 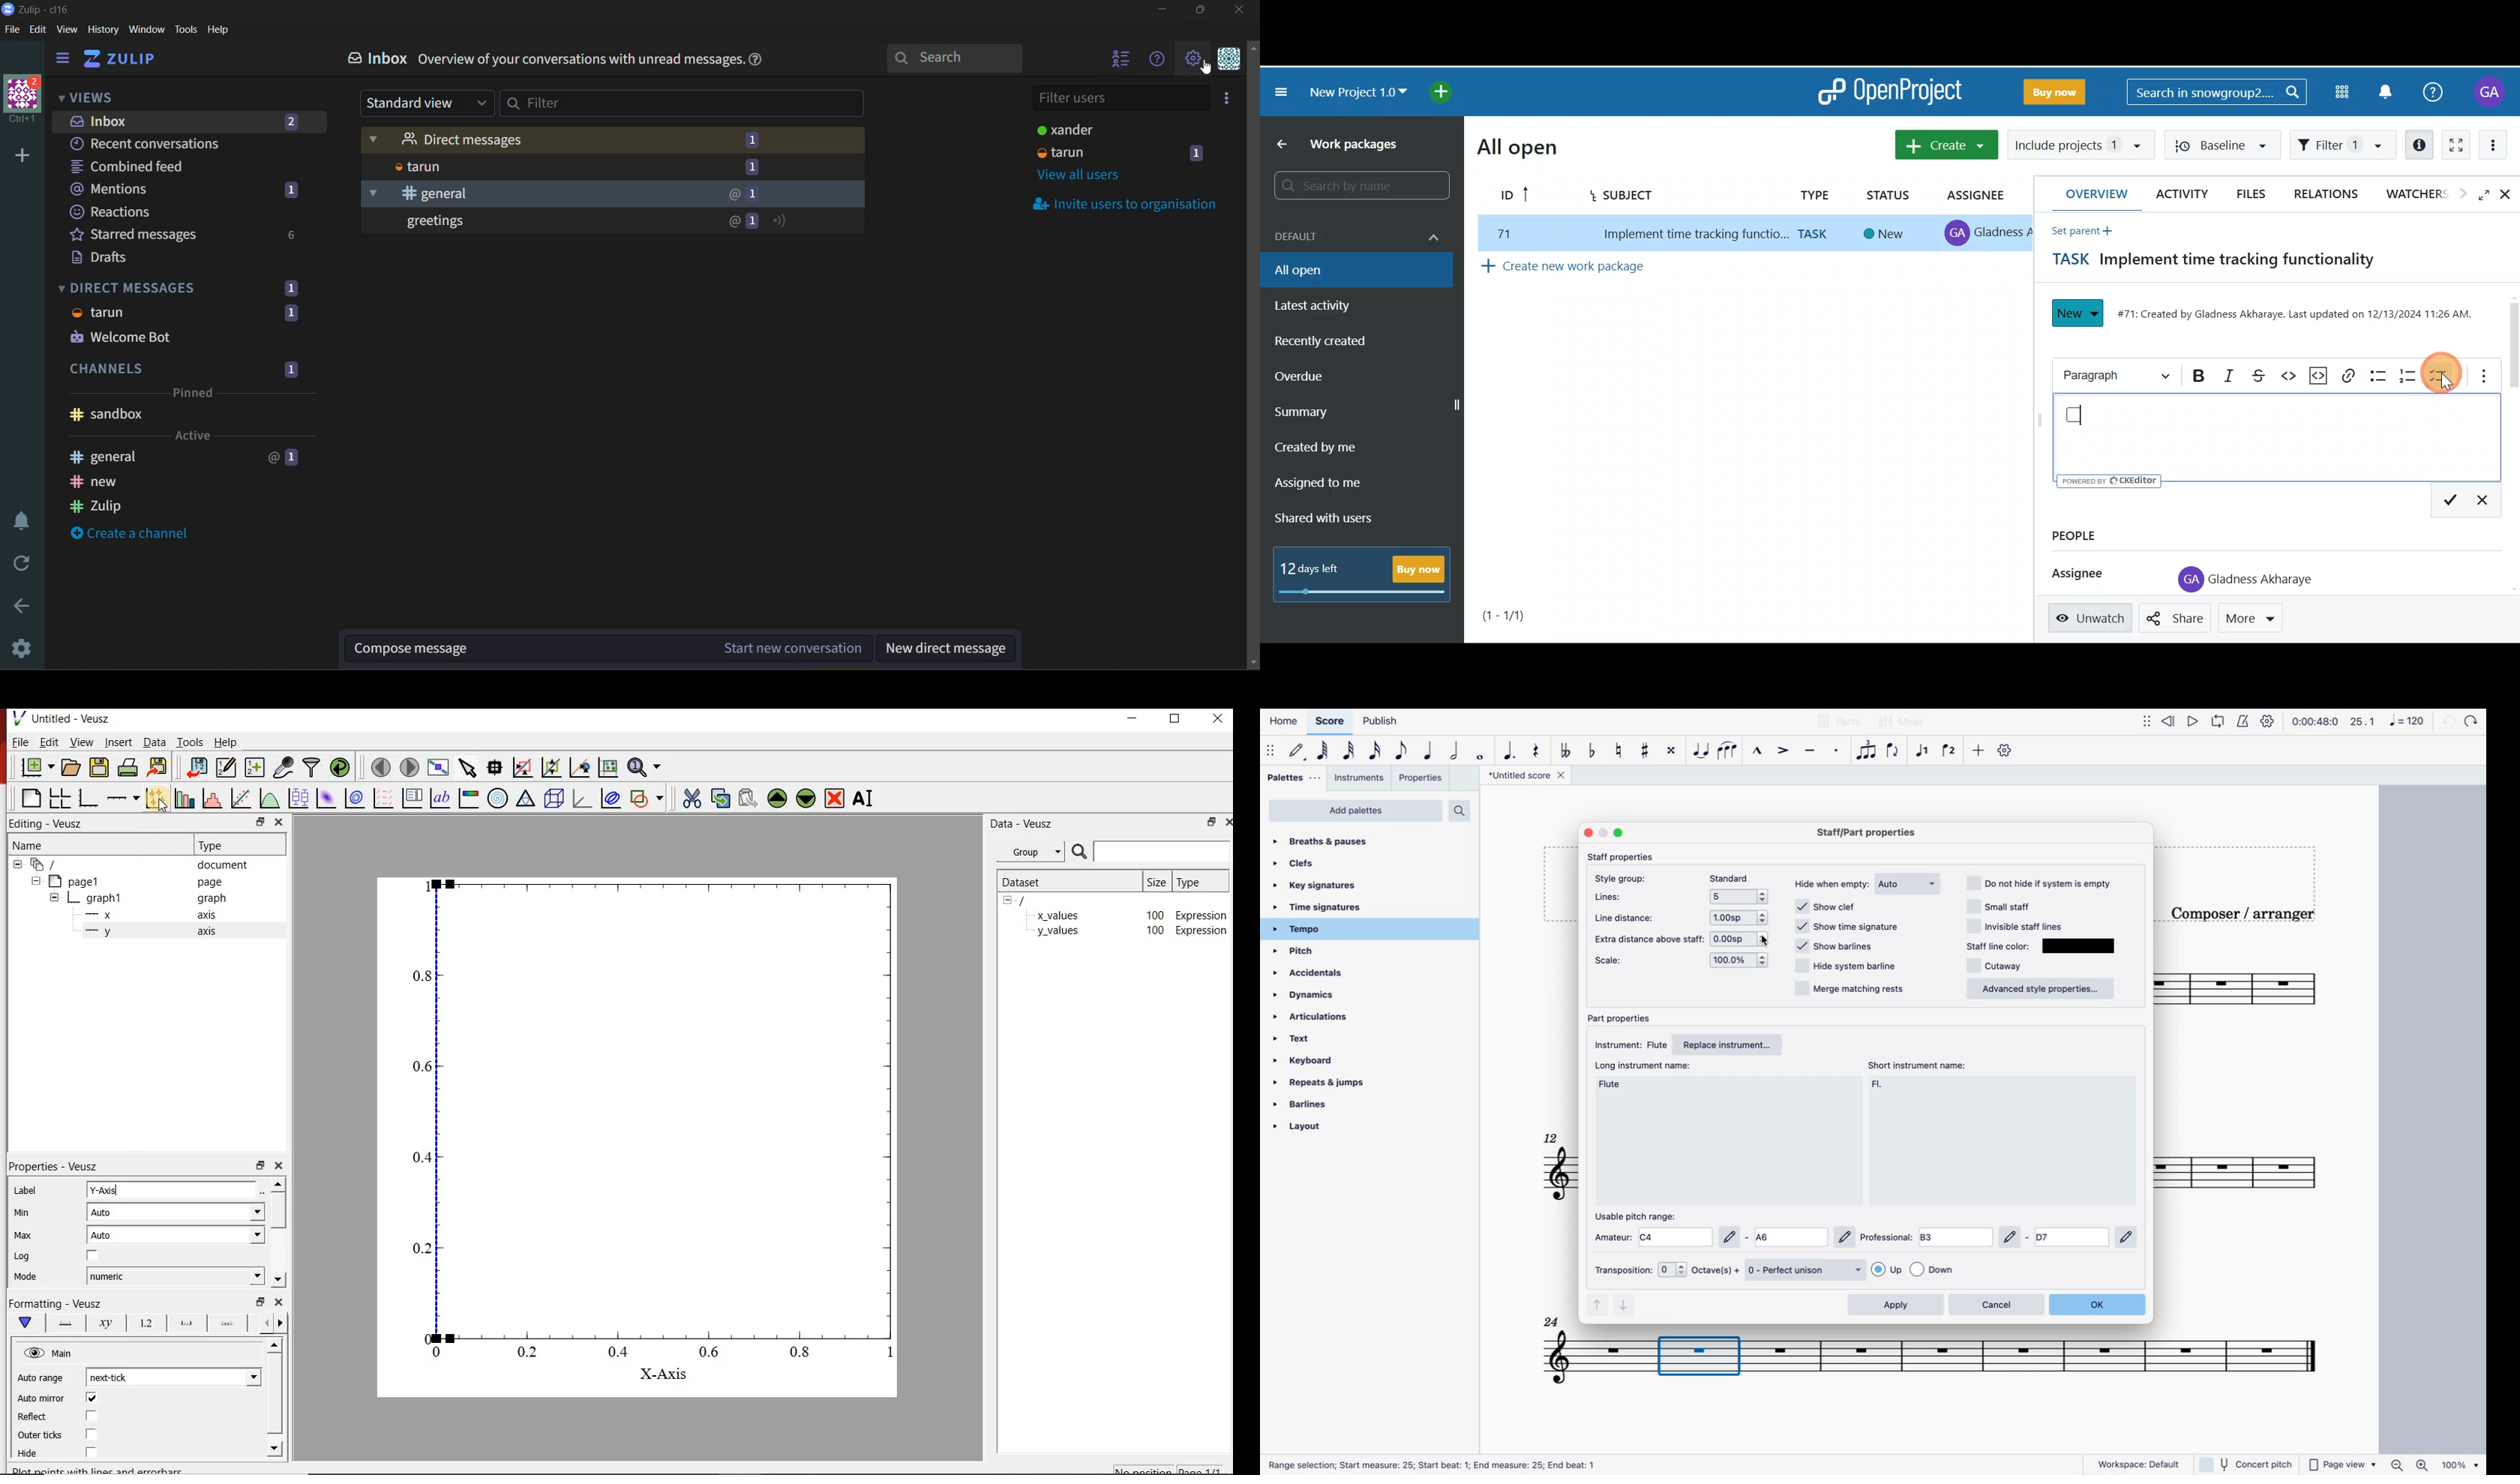 I want to click on accidentals, so click(x=1316, y=974).